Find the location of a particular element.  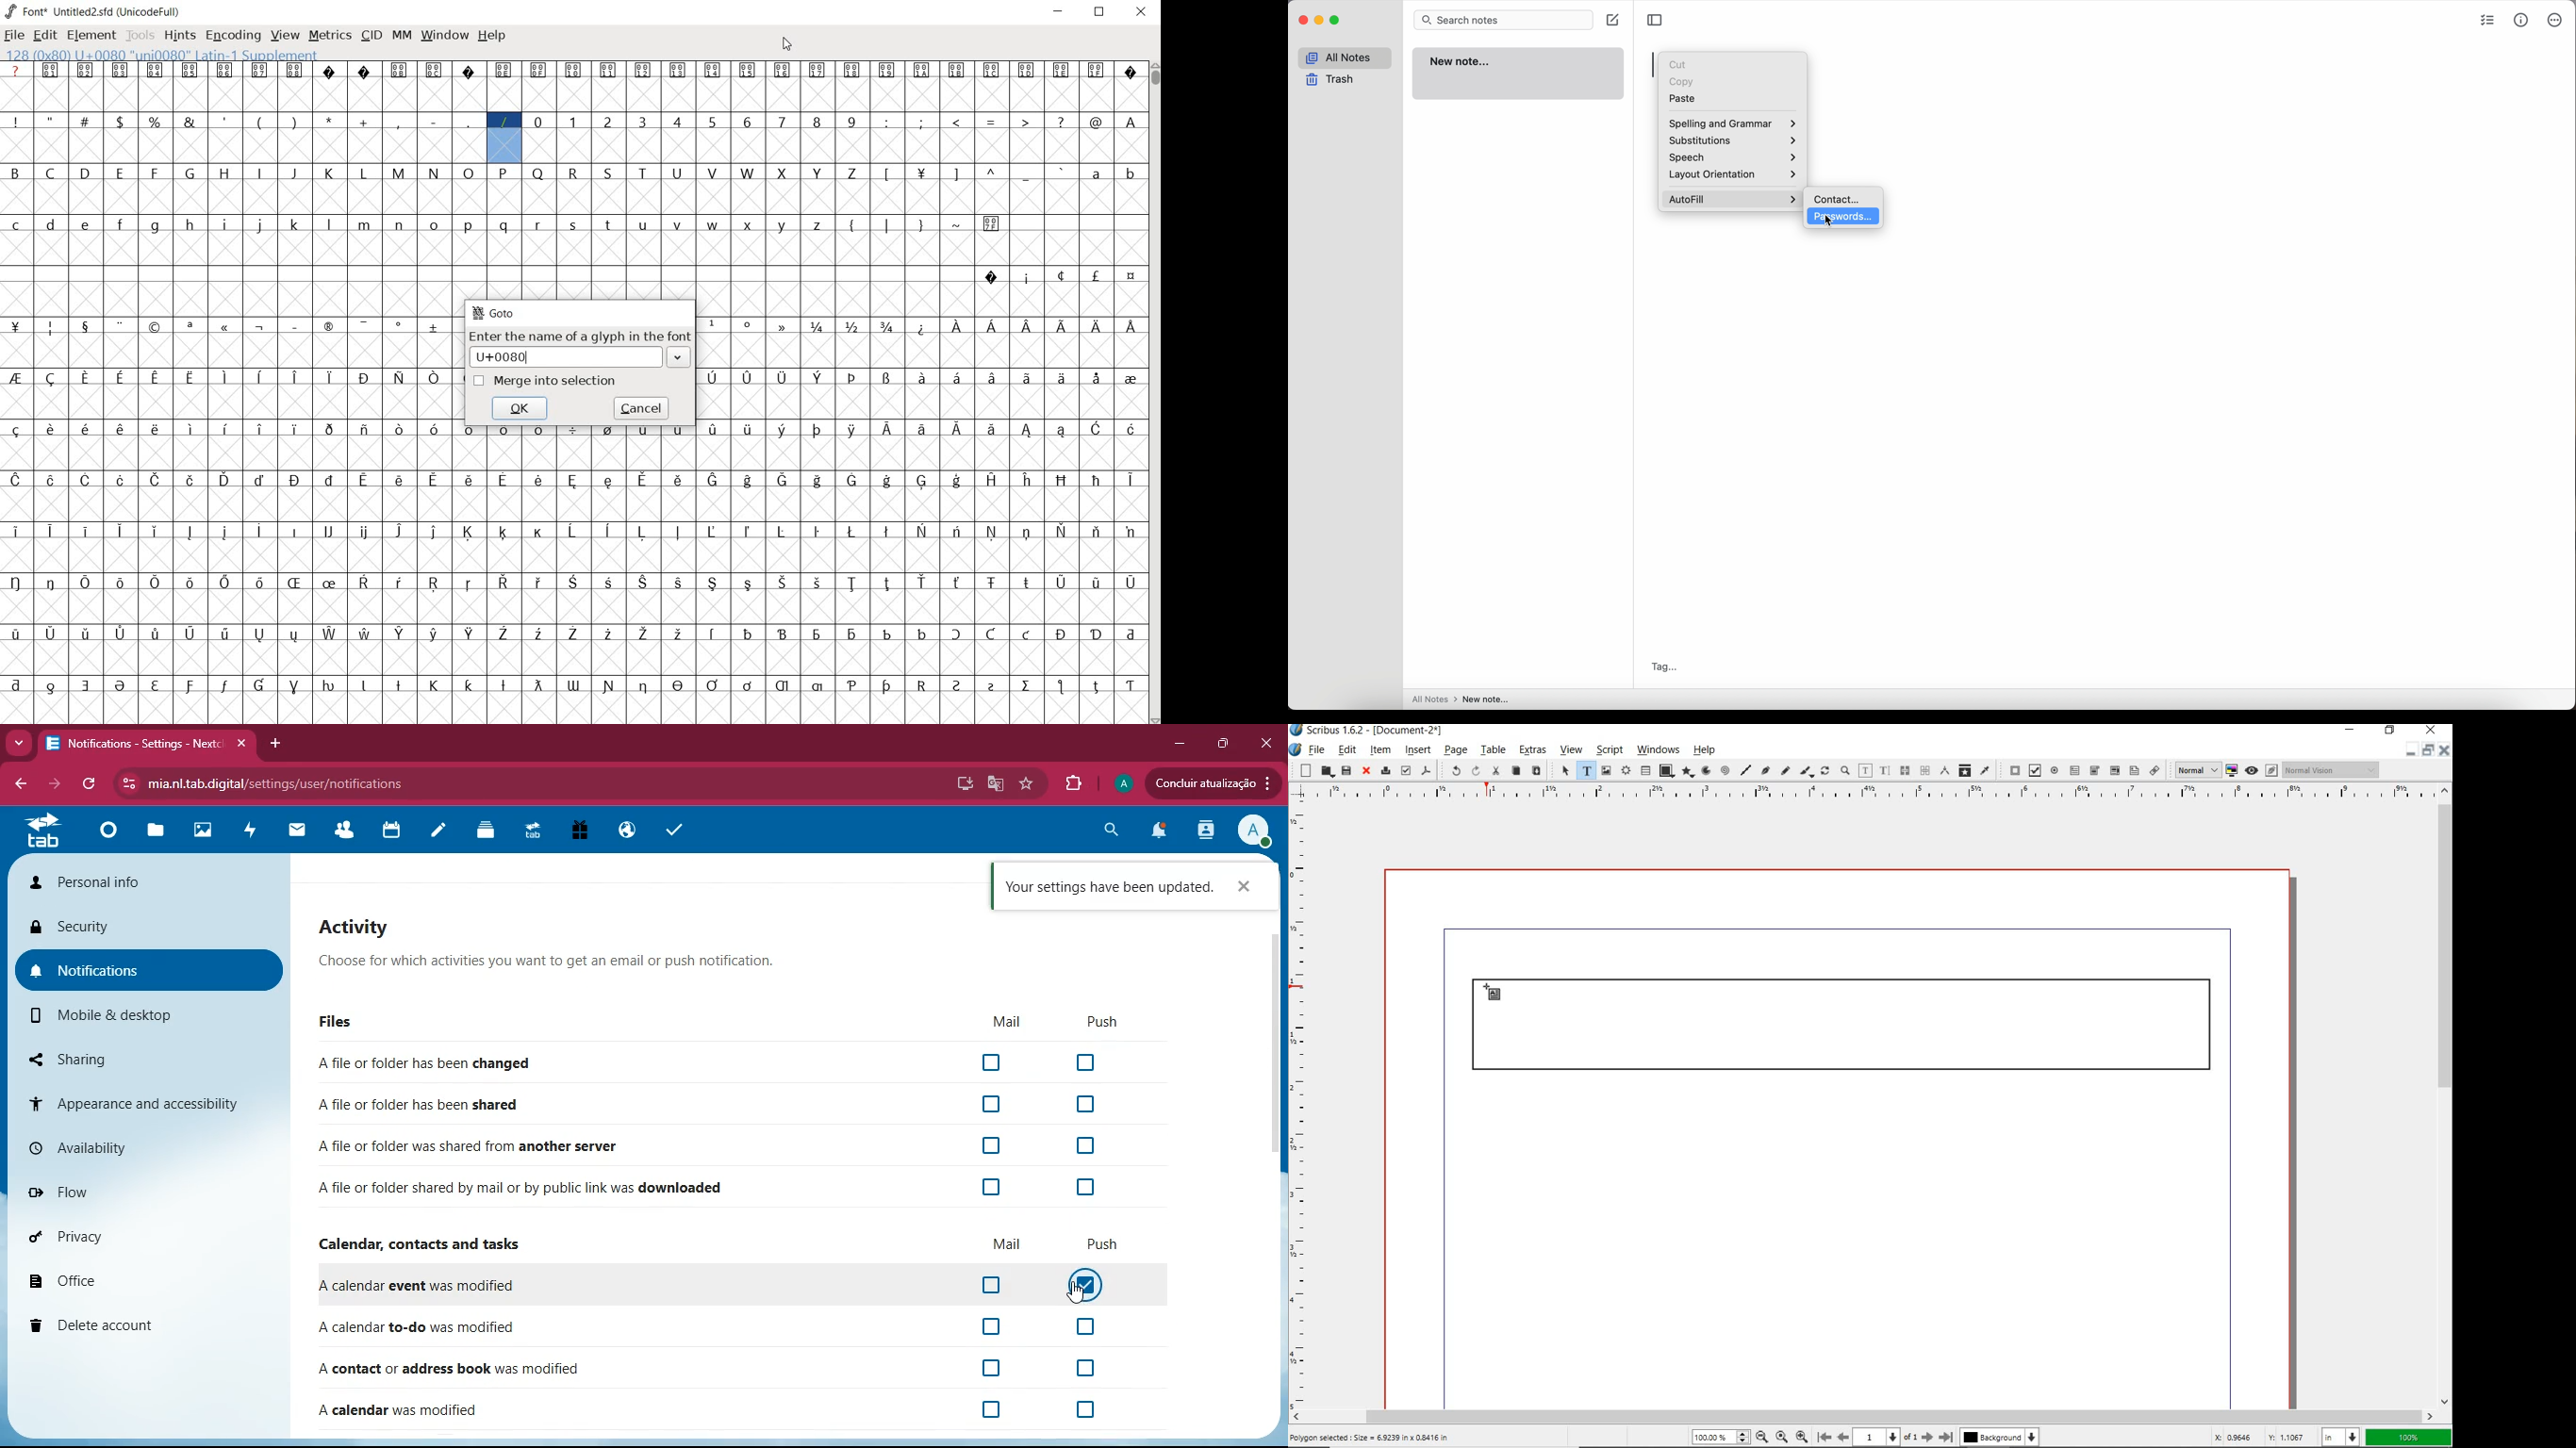

glyph is located at coordinates (225, 70).